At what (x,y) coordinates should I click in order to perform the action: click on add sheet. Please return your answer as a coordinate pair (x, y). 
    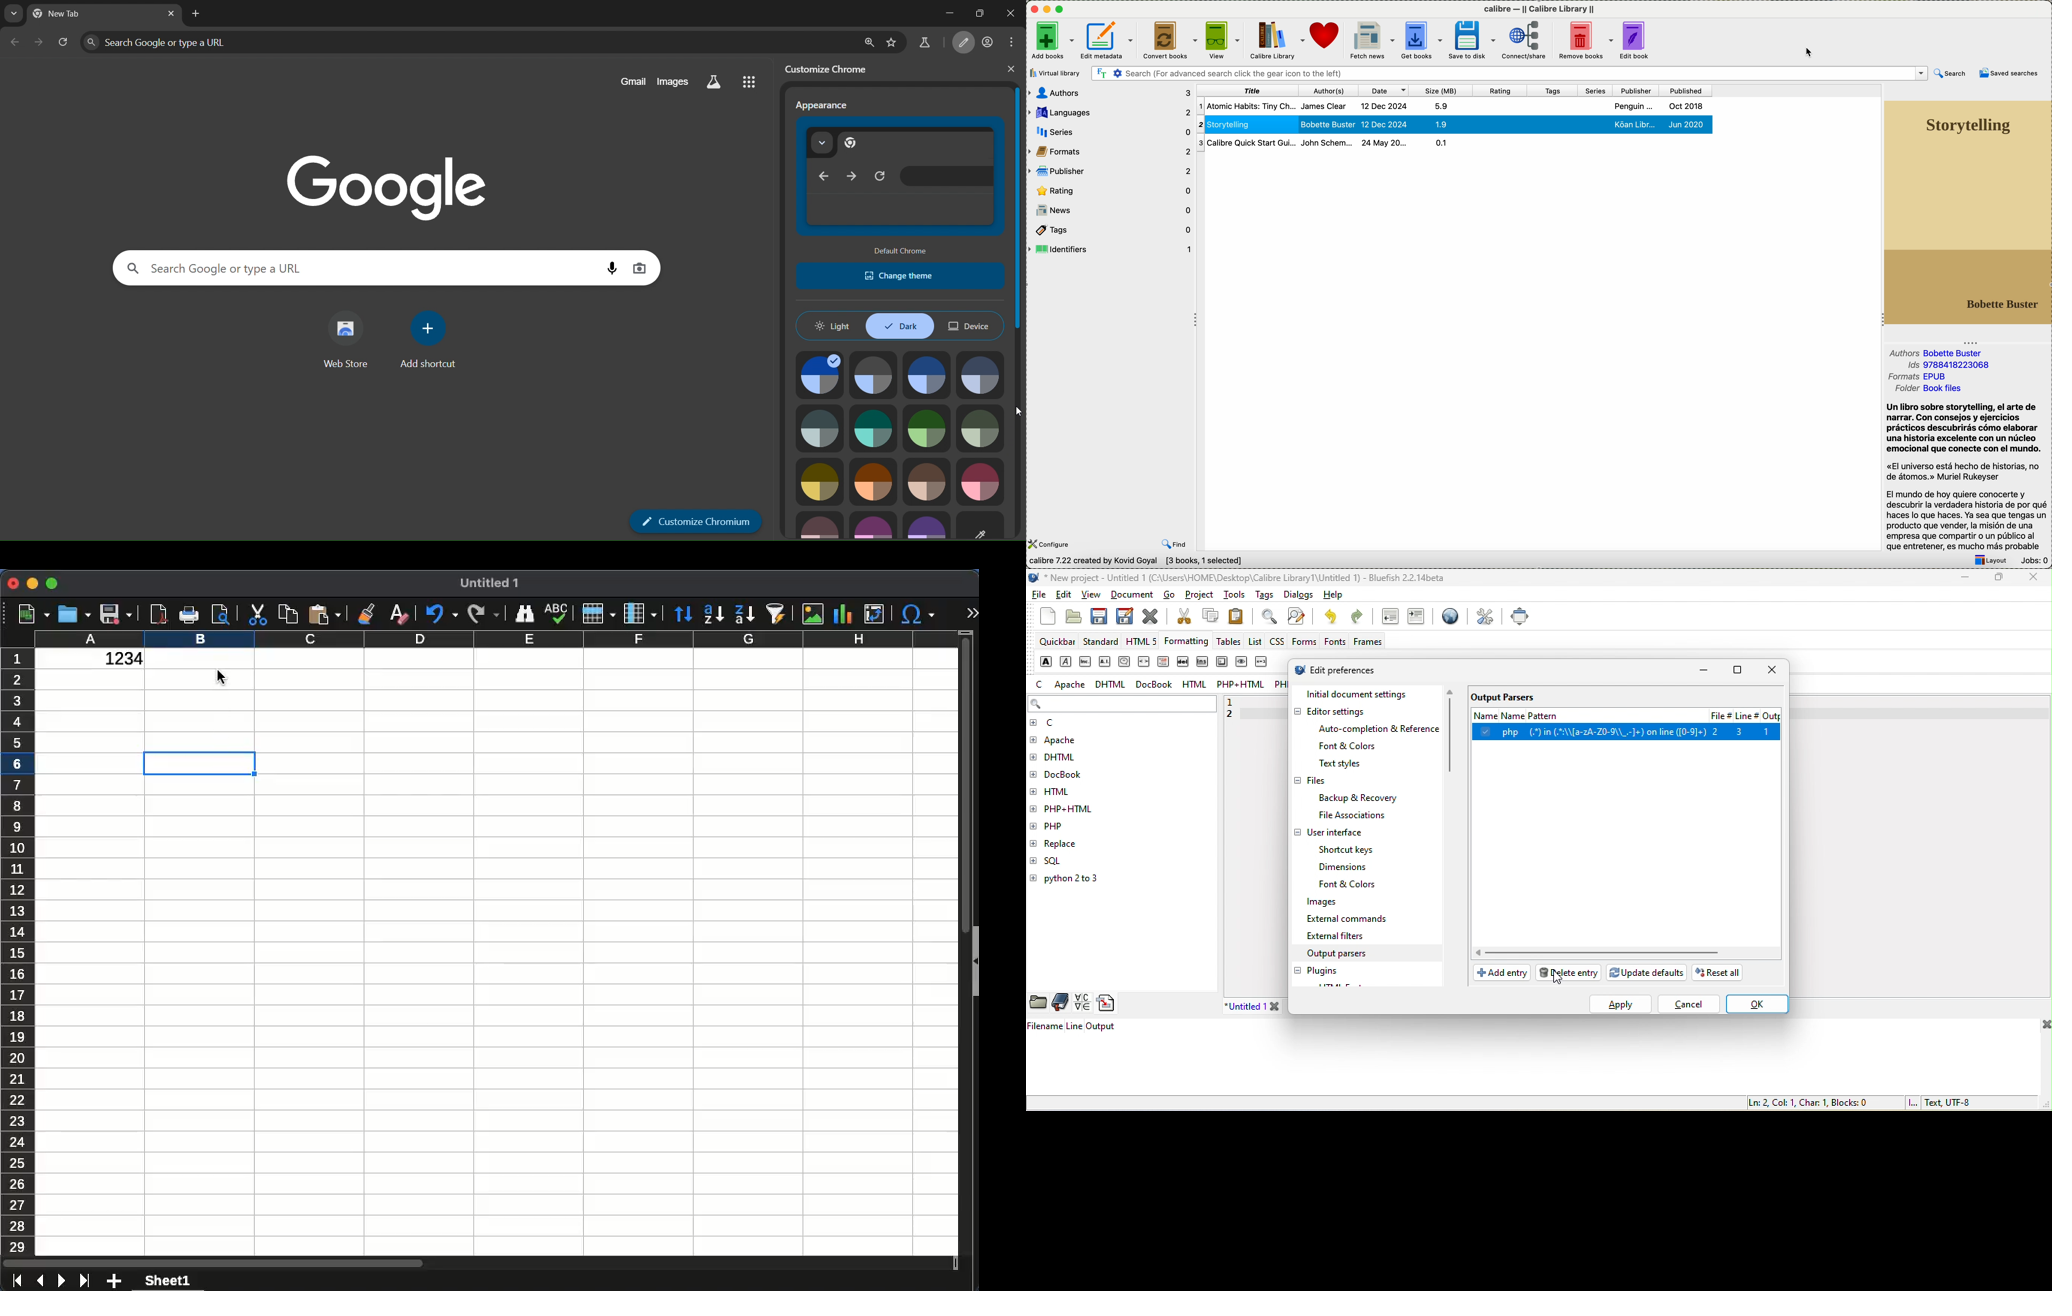
    Looking at the image, I should click on (116, 1282).